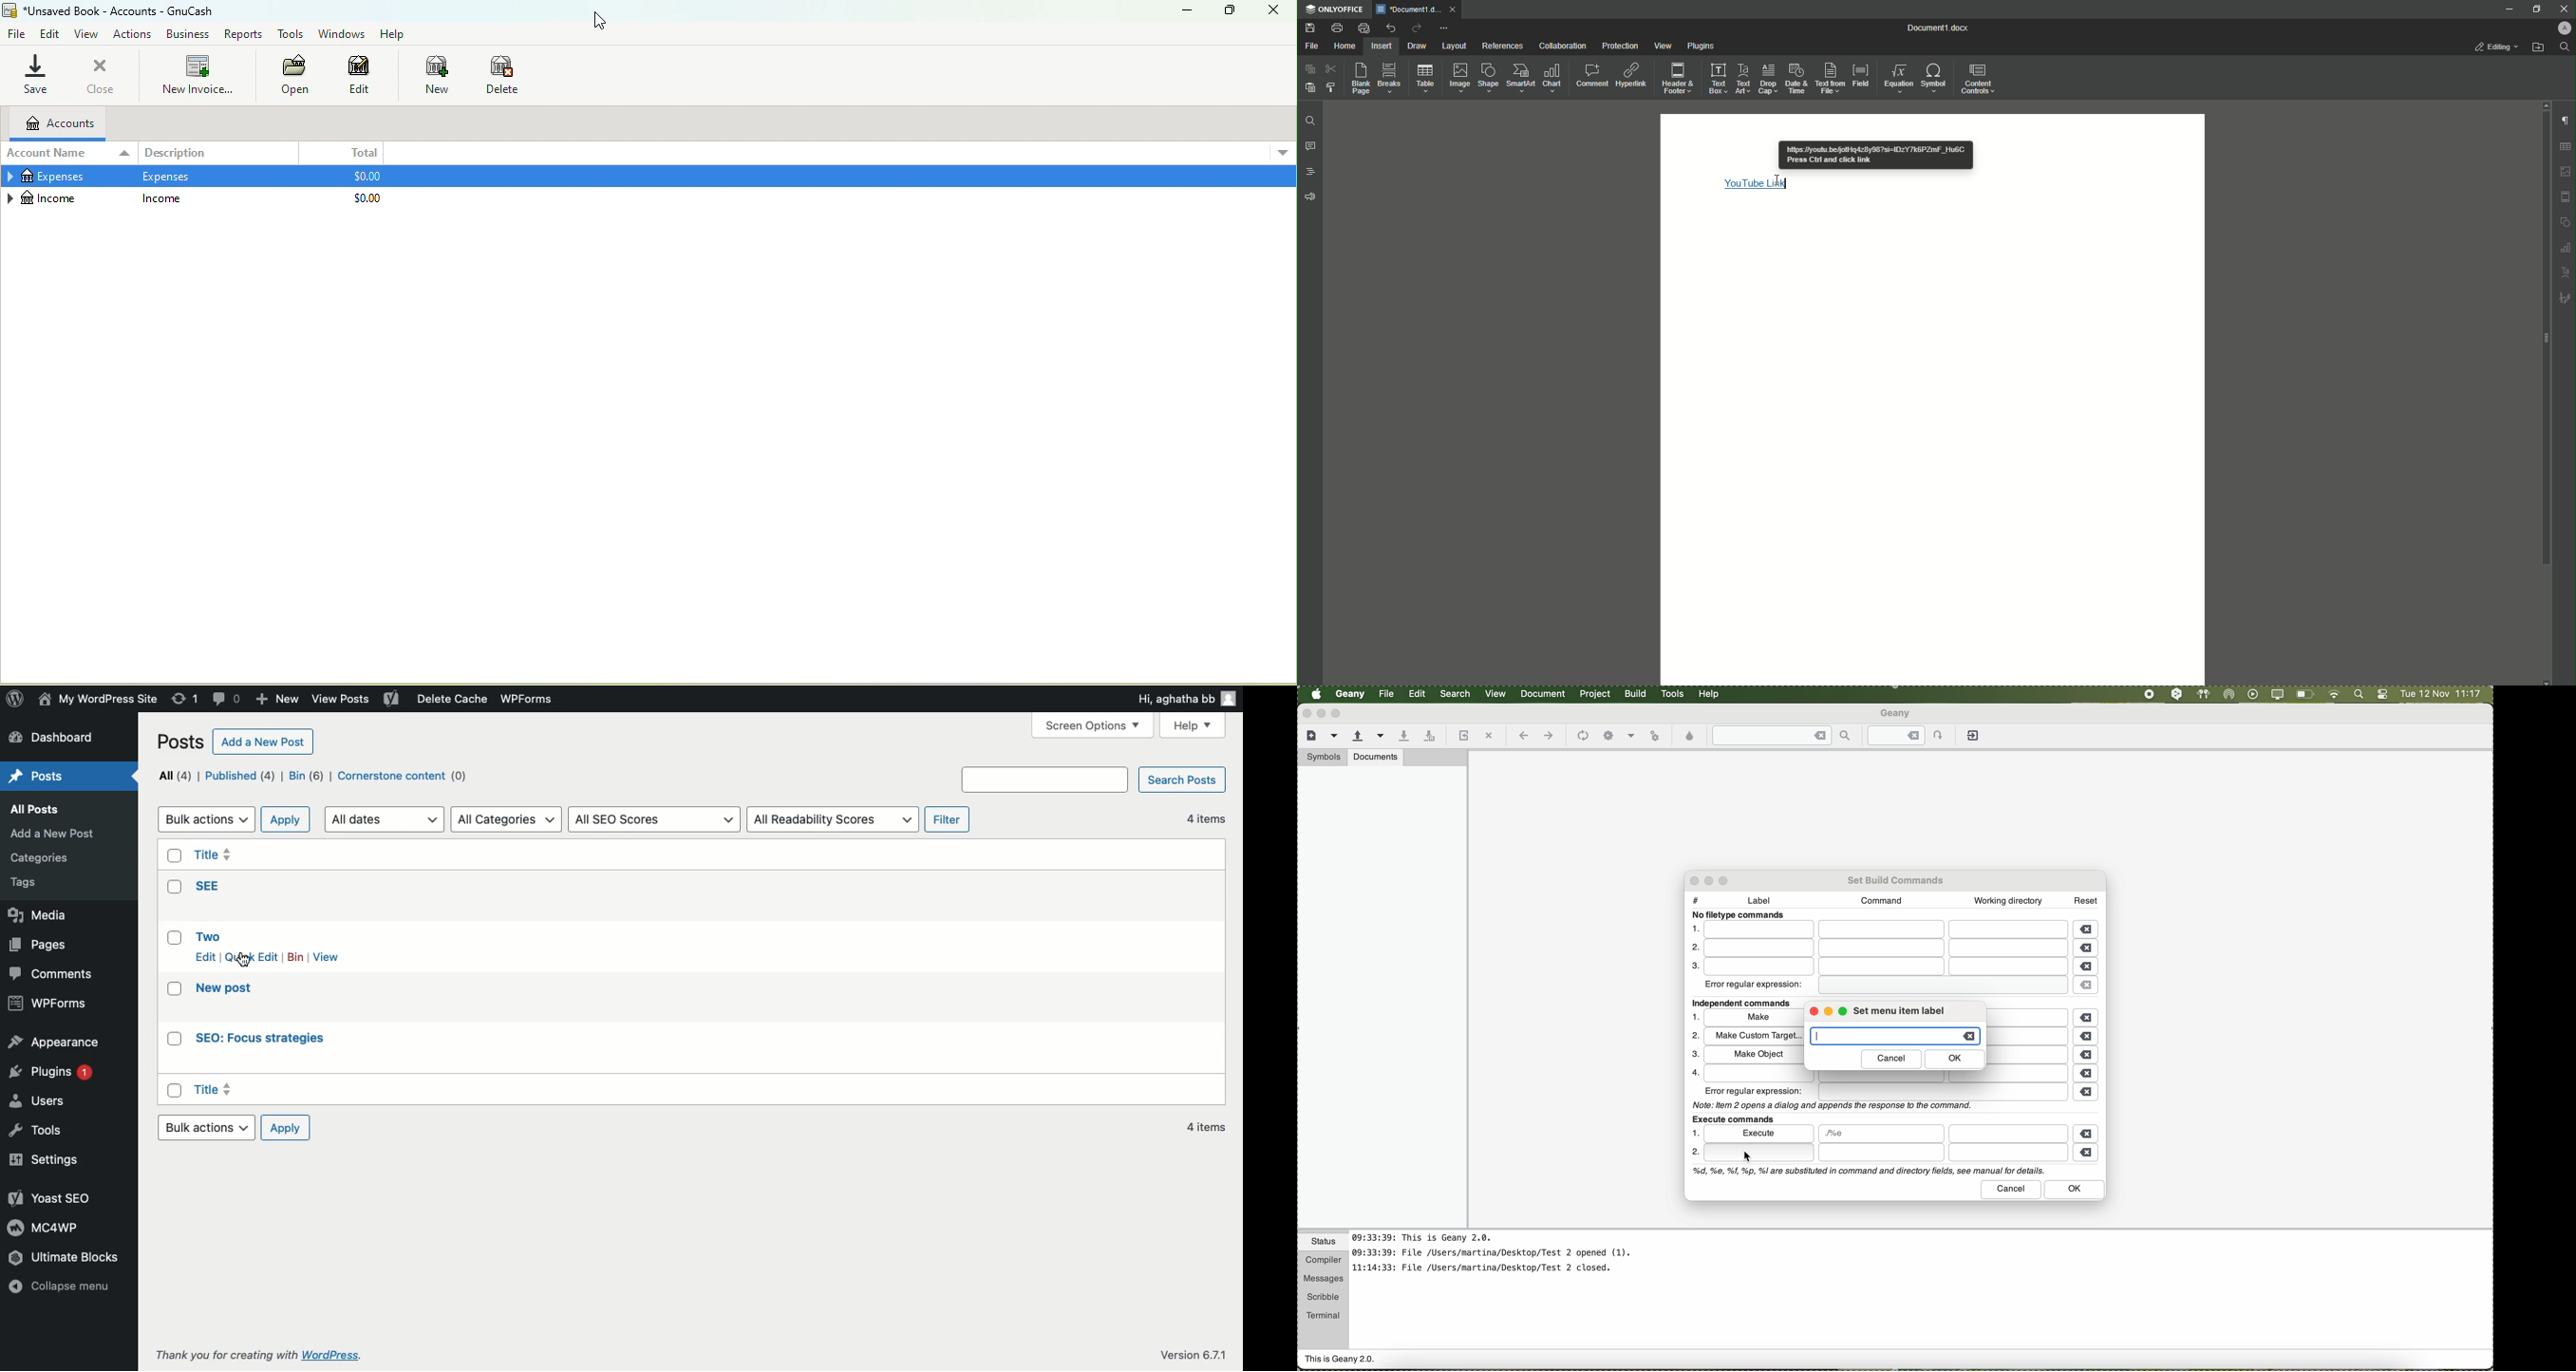  I want to click on Paste, so click(1310, 88).